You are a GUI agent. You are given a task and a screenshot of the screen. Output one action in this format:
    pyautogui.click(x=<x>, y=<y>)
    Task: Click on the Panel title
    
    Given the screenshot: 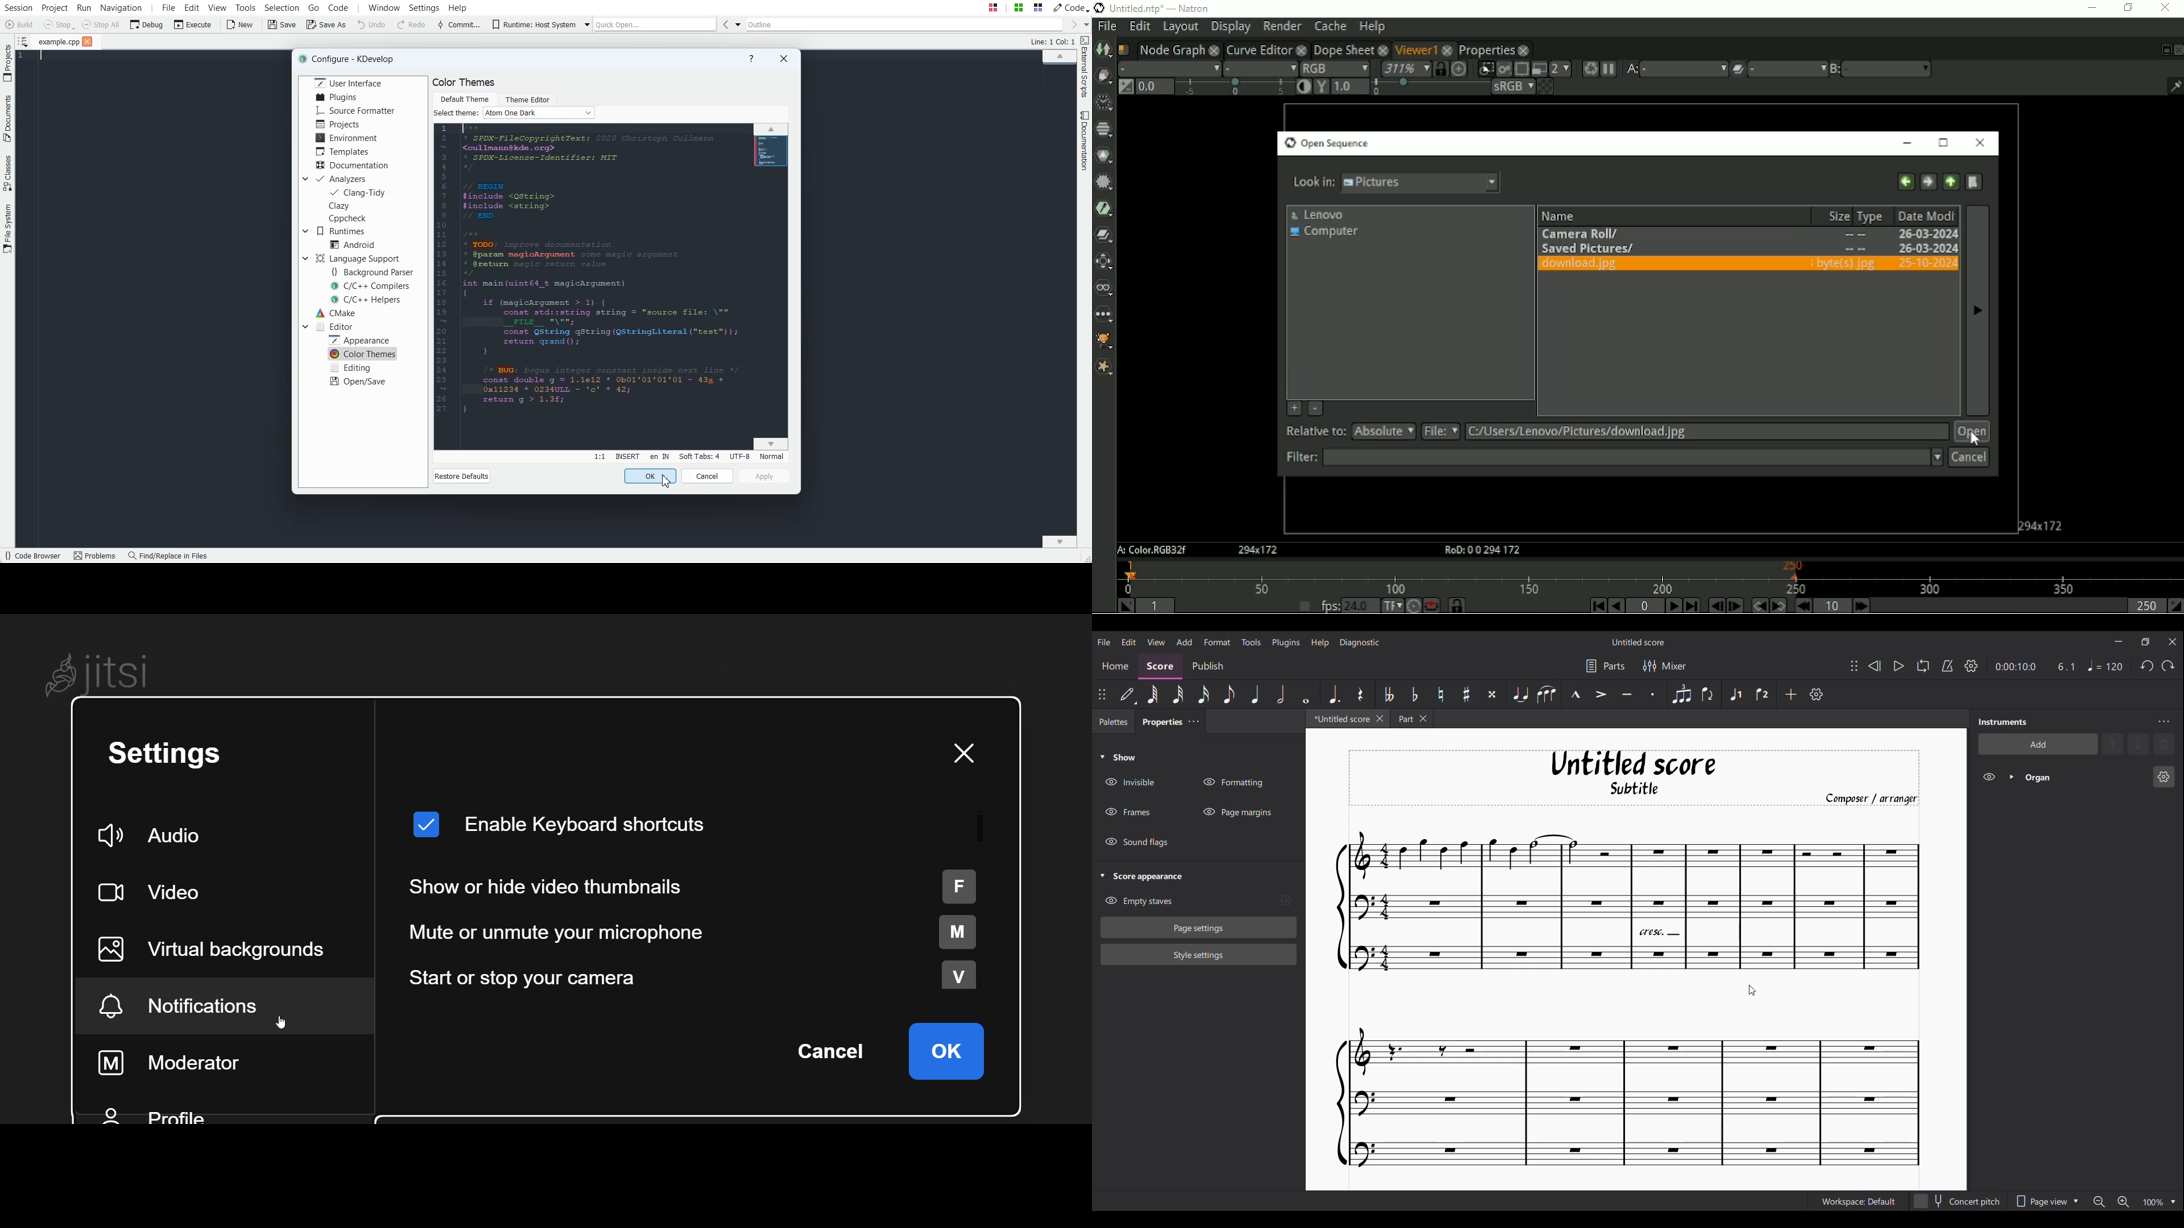 What is the action you would take?
    pyautogui.click(x=2003, y=722)
    